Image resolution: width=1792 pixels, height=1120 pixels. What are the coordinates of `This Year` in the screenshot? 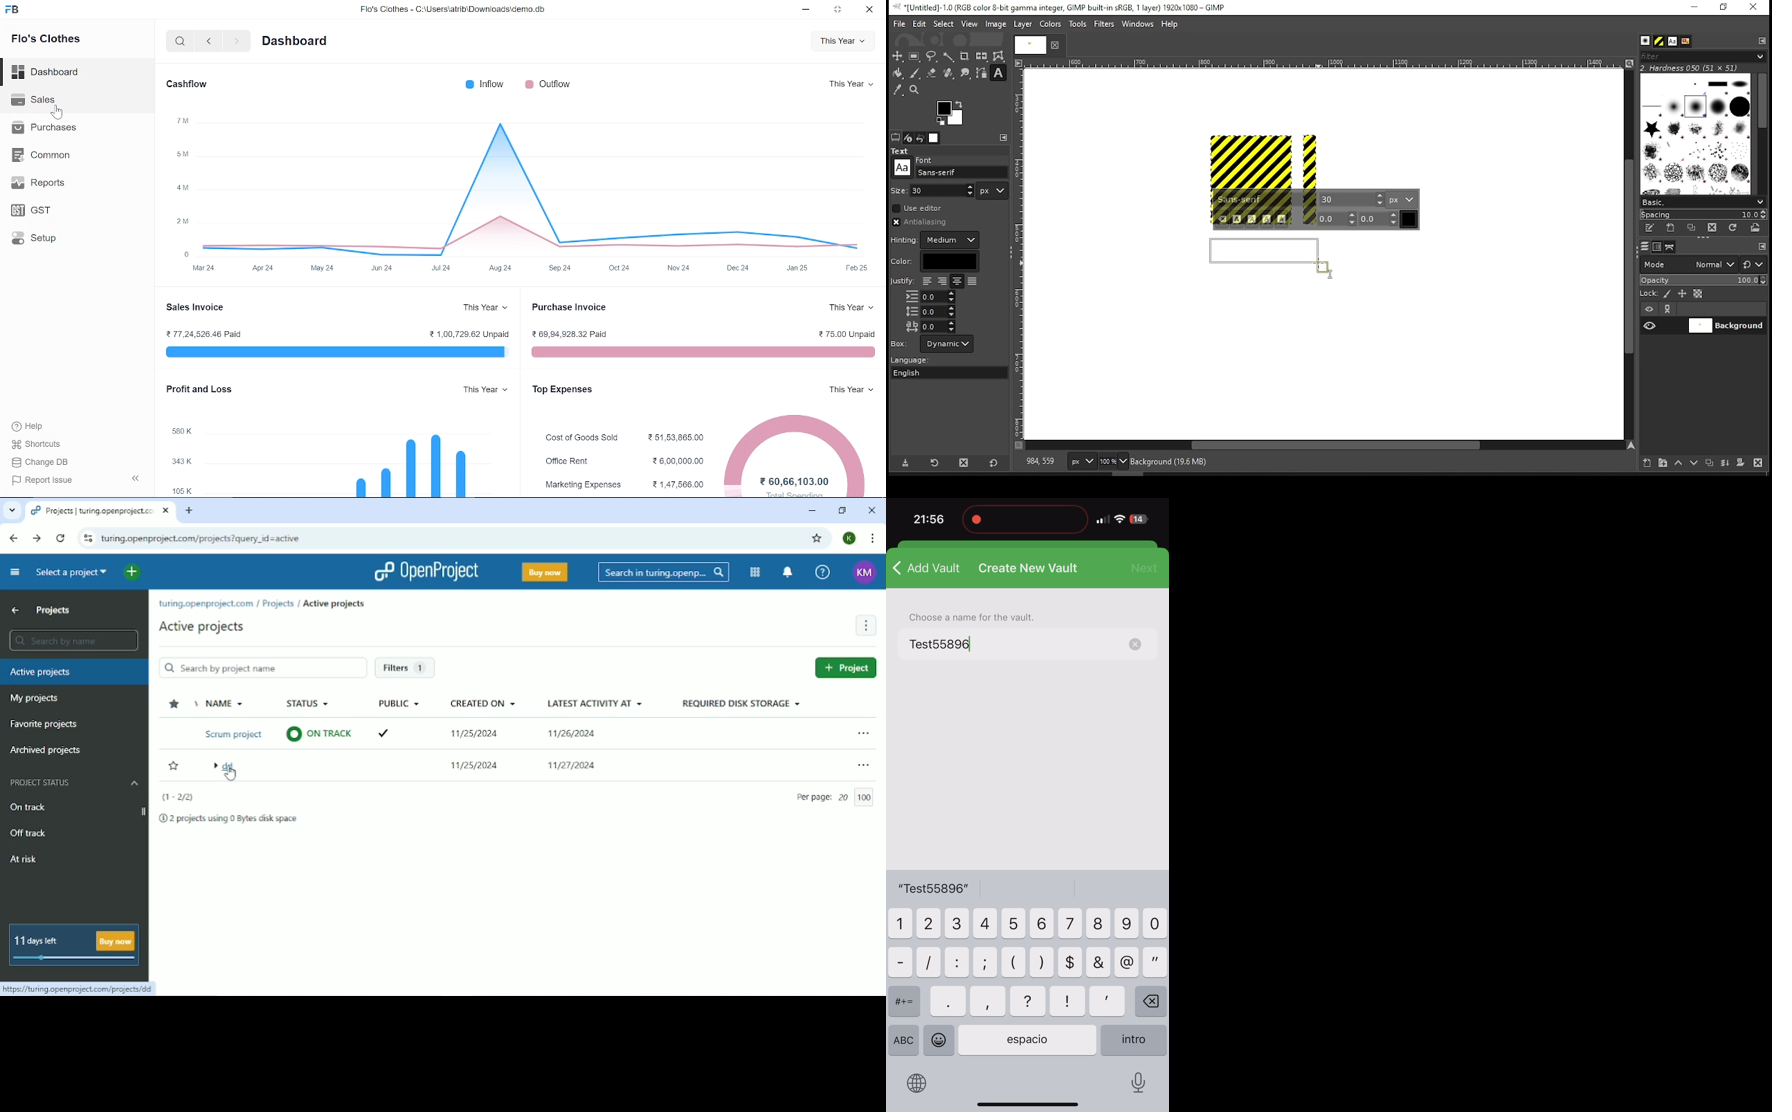 It's located at (842, 389).